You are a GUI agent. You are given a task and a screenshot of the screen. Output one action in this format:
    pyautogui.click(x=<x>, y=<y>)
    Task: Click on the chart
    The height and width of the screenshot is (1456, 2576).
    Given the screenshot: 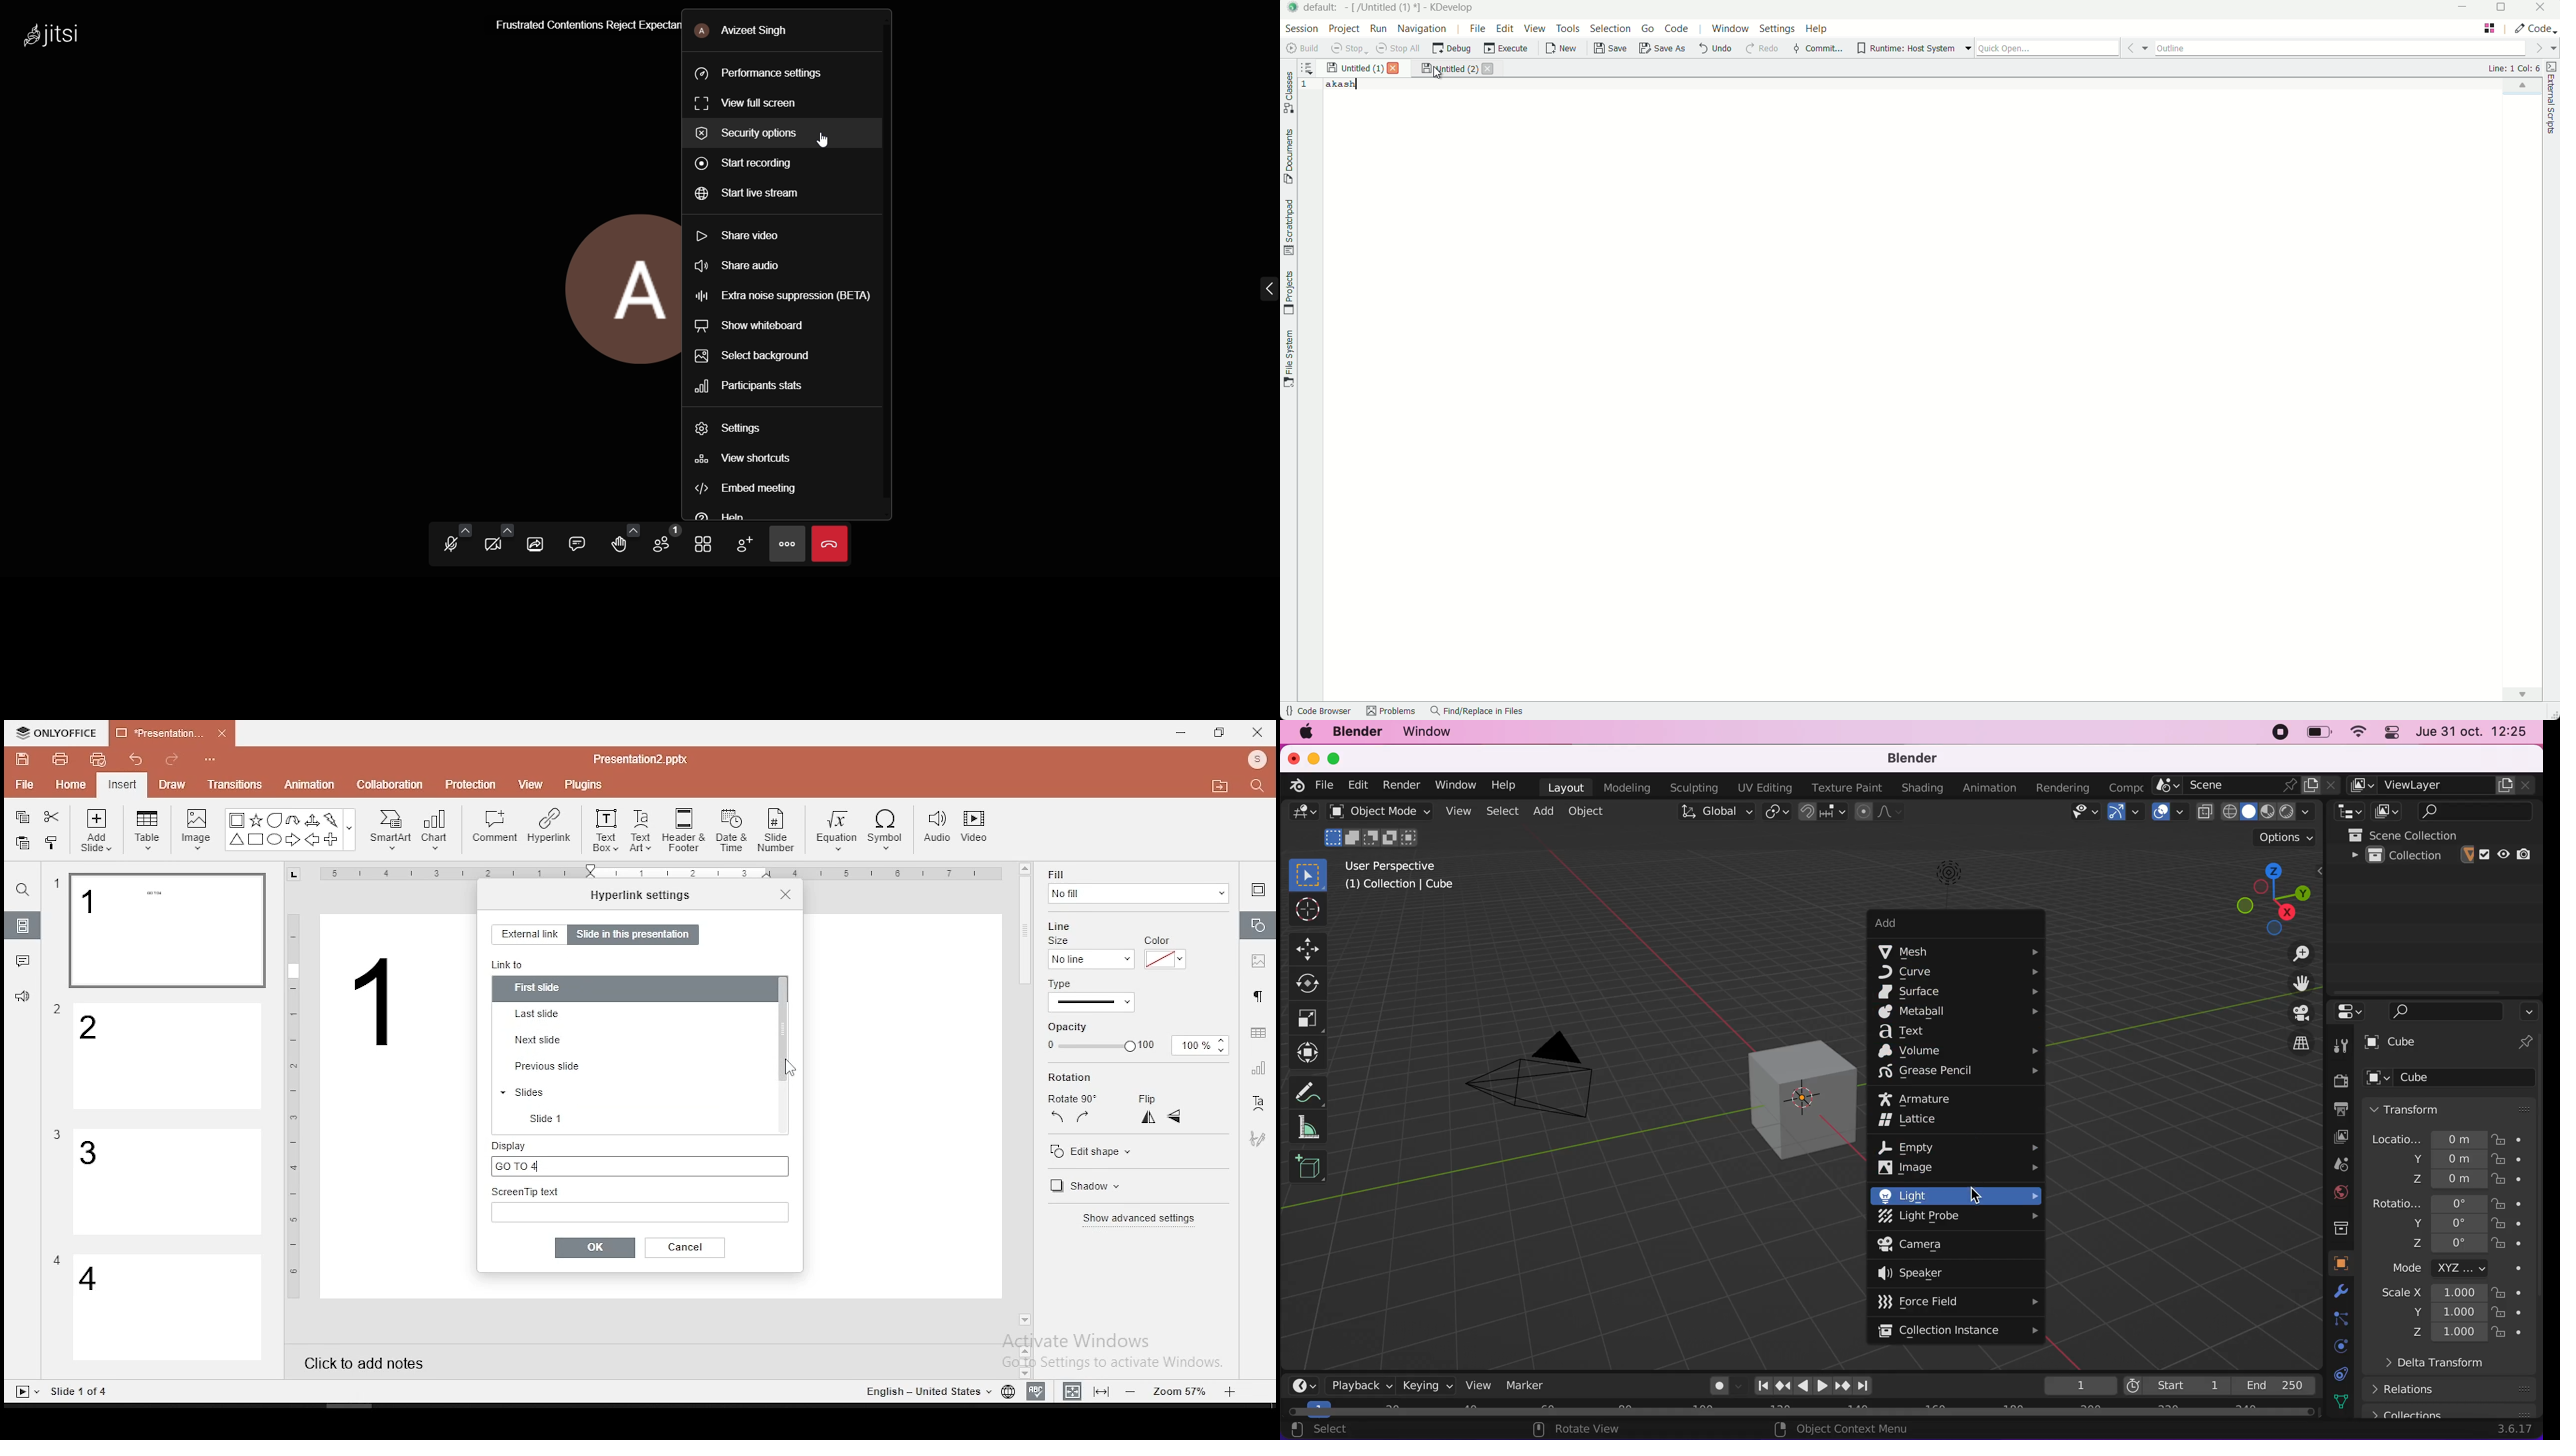 What is the action you would take?
    pyautogui.click(x=436, y=829)
    